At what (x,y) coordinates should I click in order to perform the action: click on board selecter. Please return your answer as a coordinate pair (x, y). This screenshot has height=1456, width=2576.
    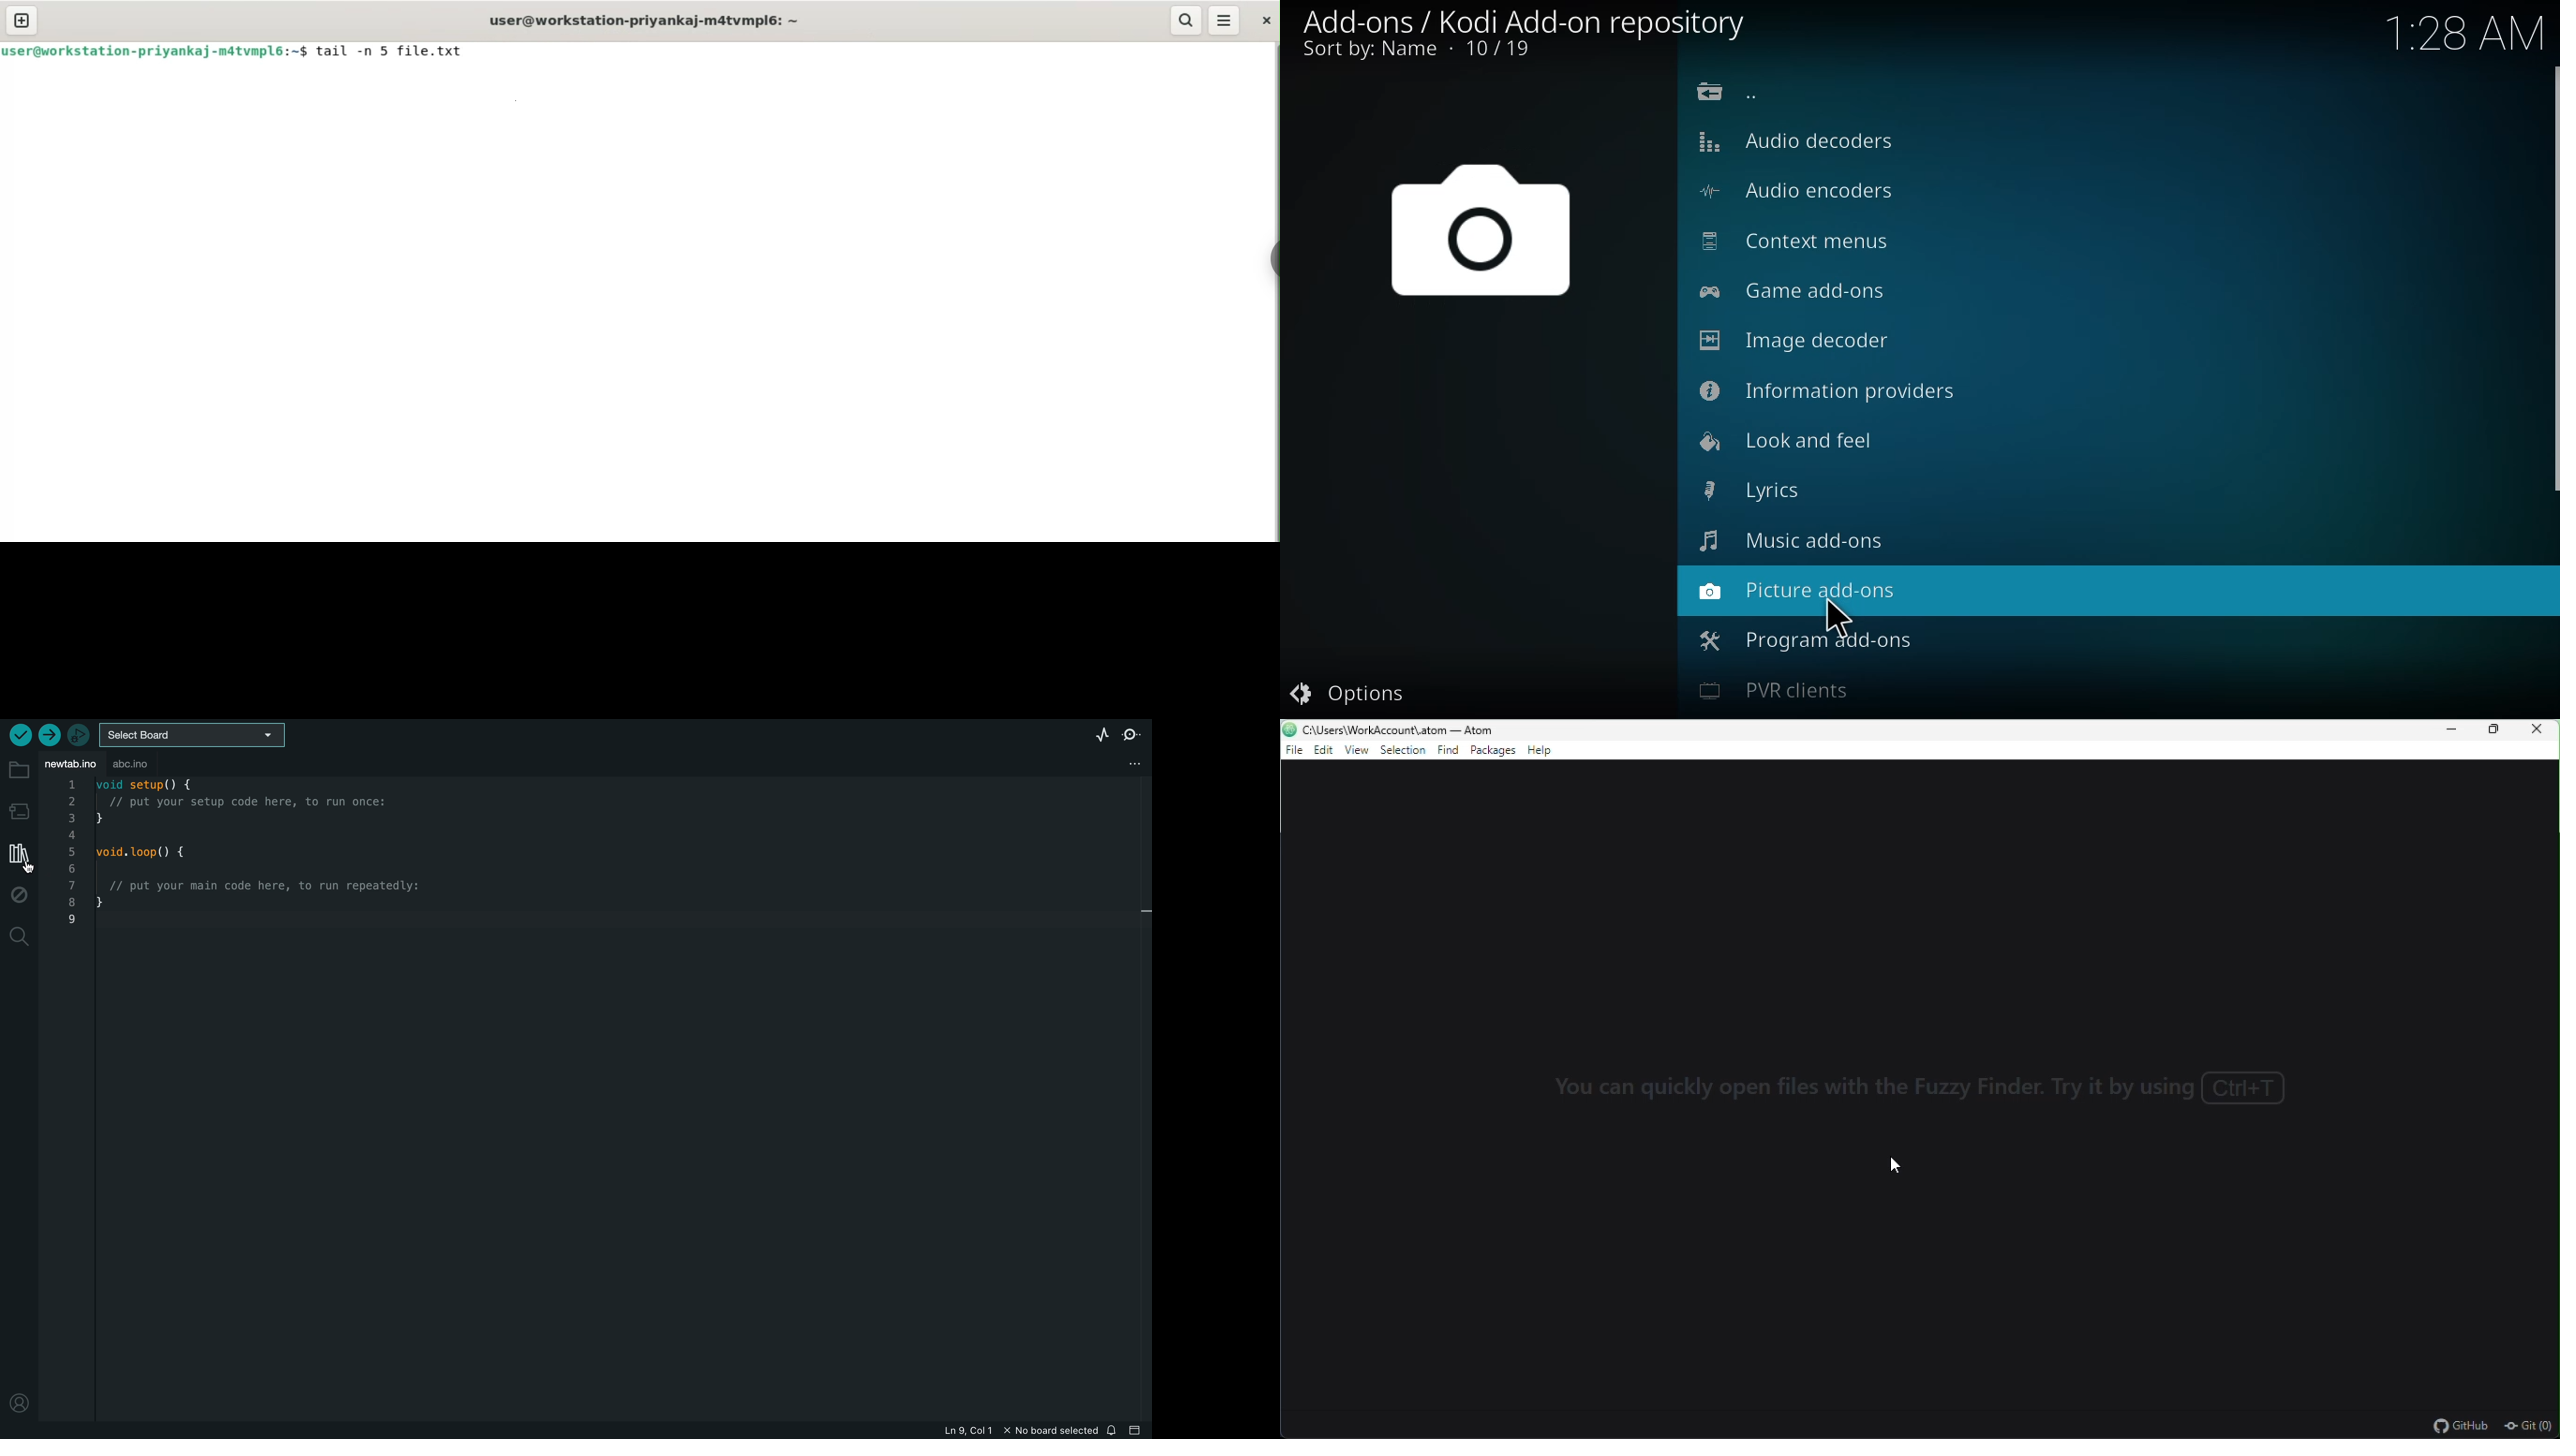
    Looking at the image, I should click on (192, 736).